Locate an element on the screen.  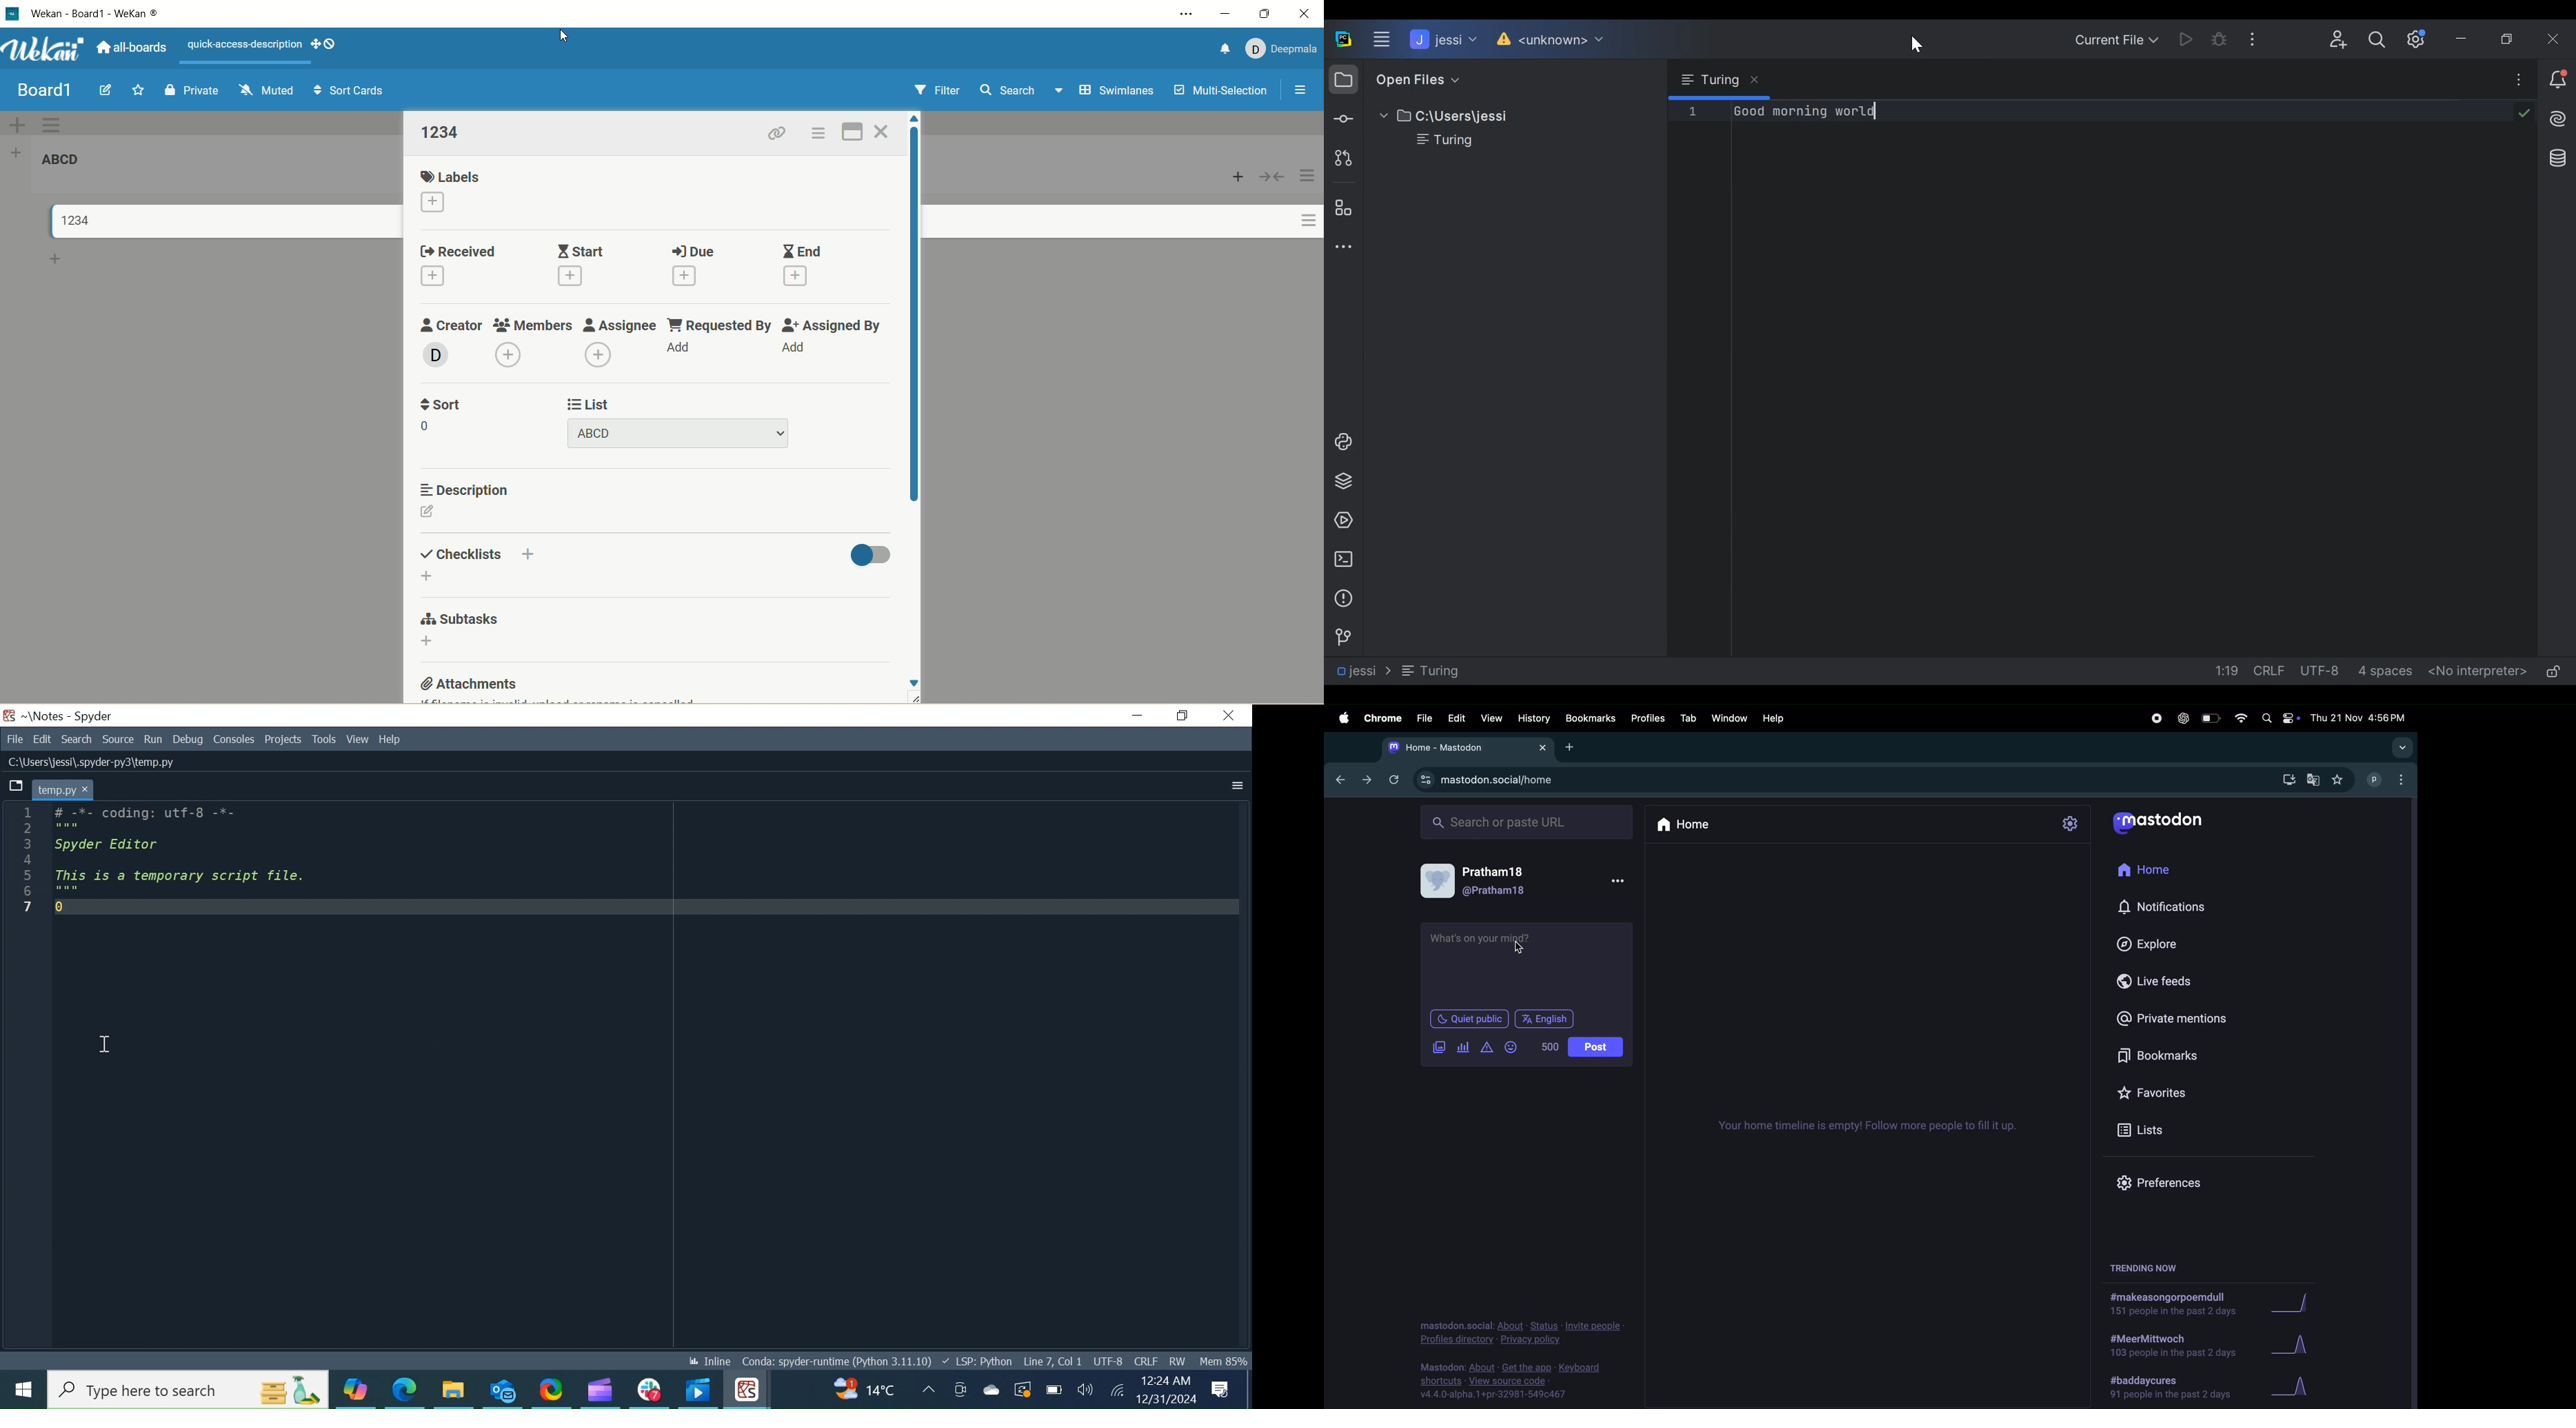
down load is located at coordinates (2285, 781).